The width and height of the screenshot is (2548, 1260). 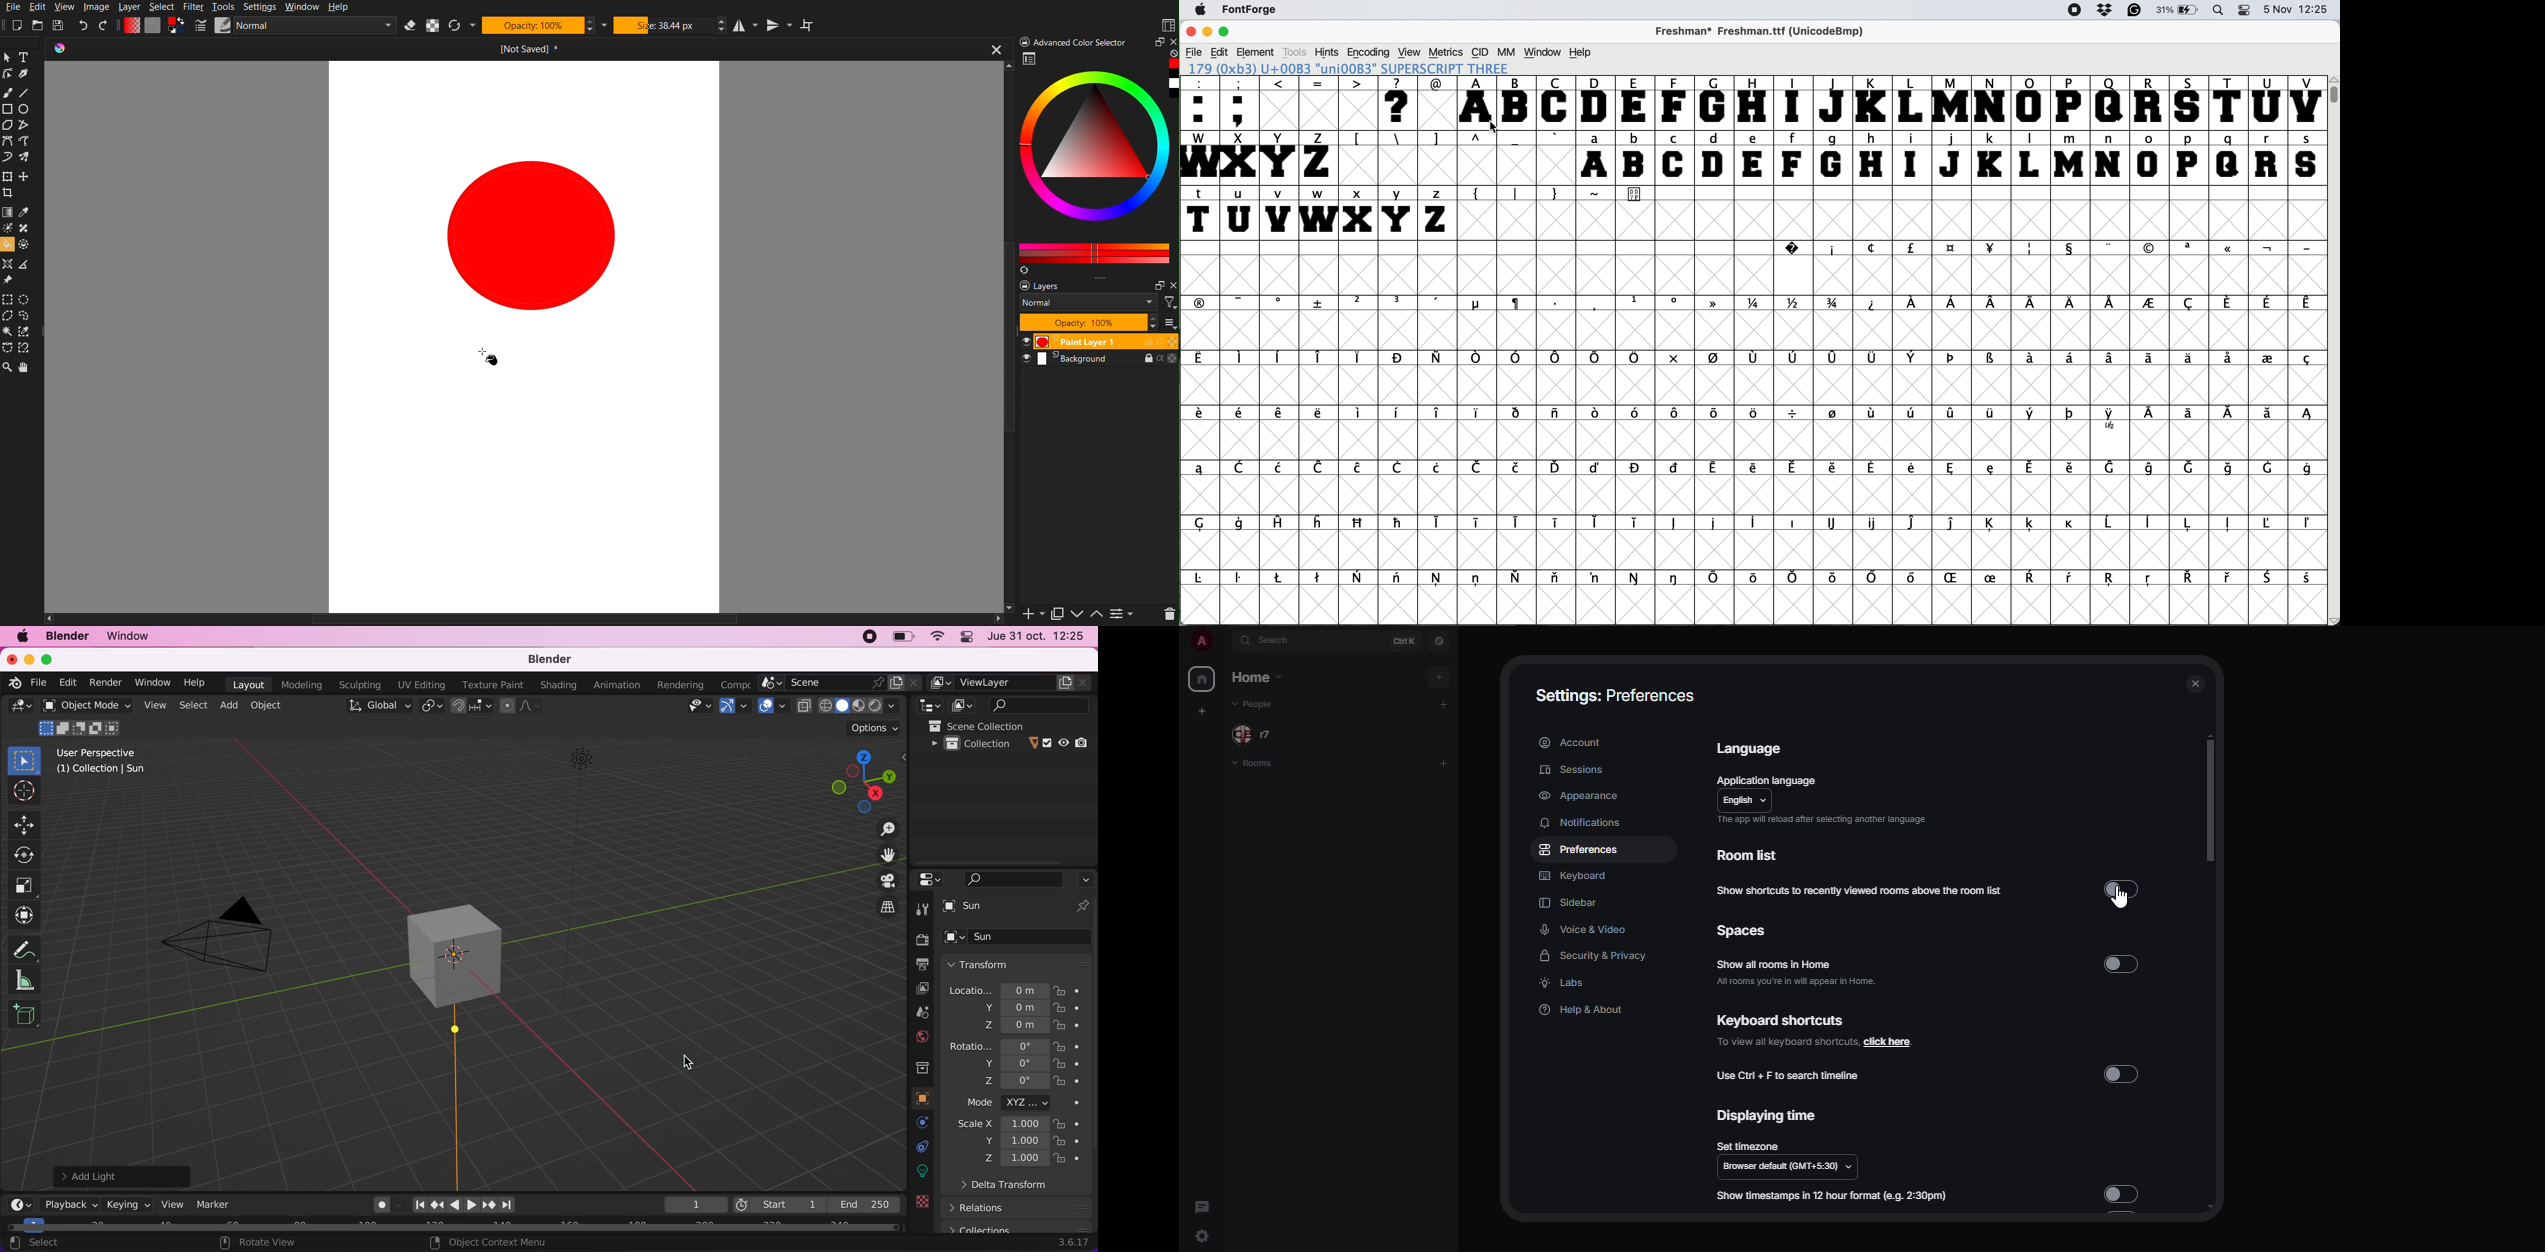 I want to click on symbol, so click(x=1398, y=580).